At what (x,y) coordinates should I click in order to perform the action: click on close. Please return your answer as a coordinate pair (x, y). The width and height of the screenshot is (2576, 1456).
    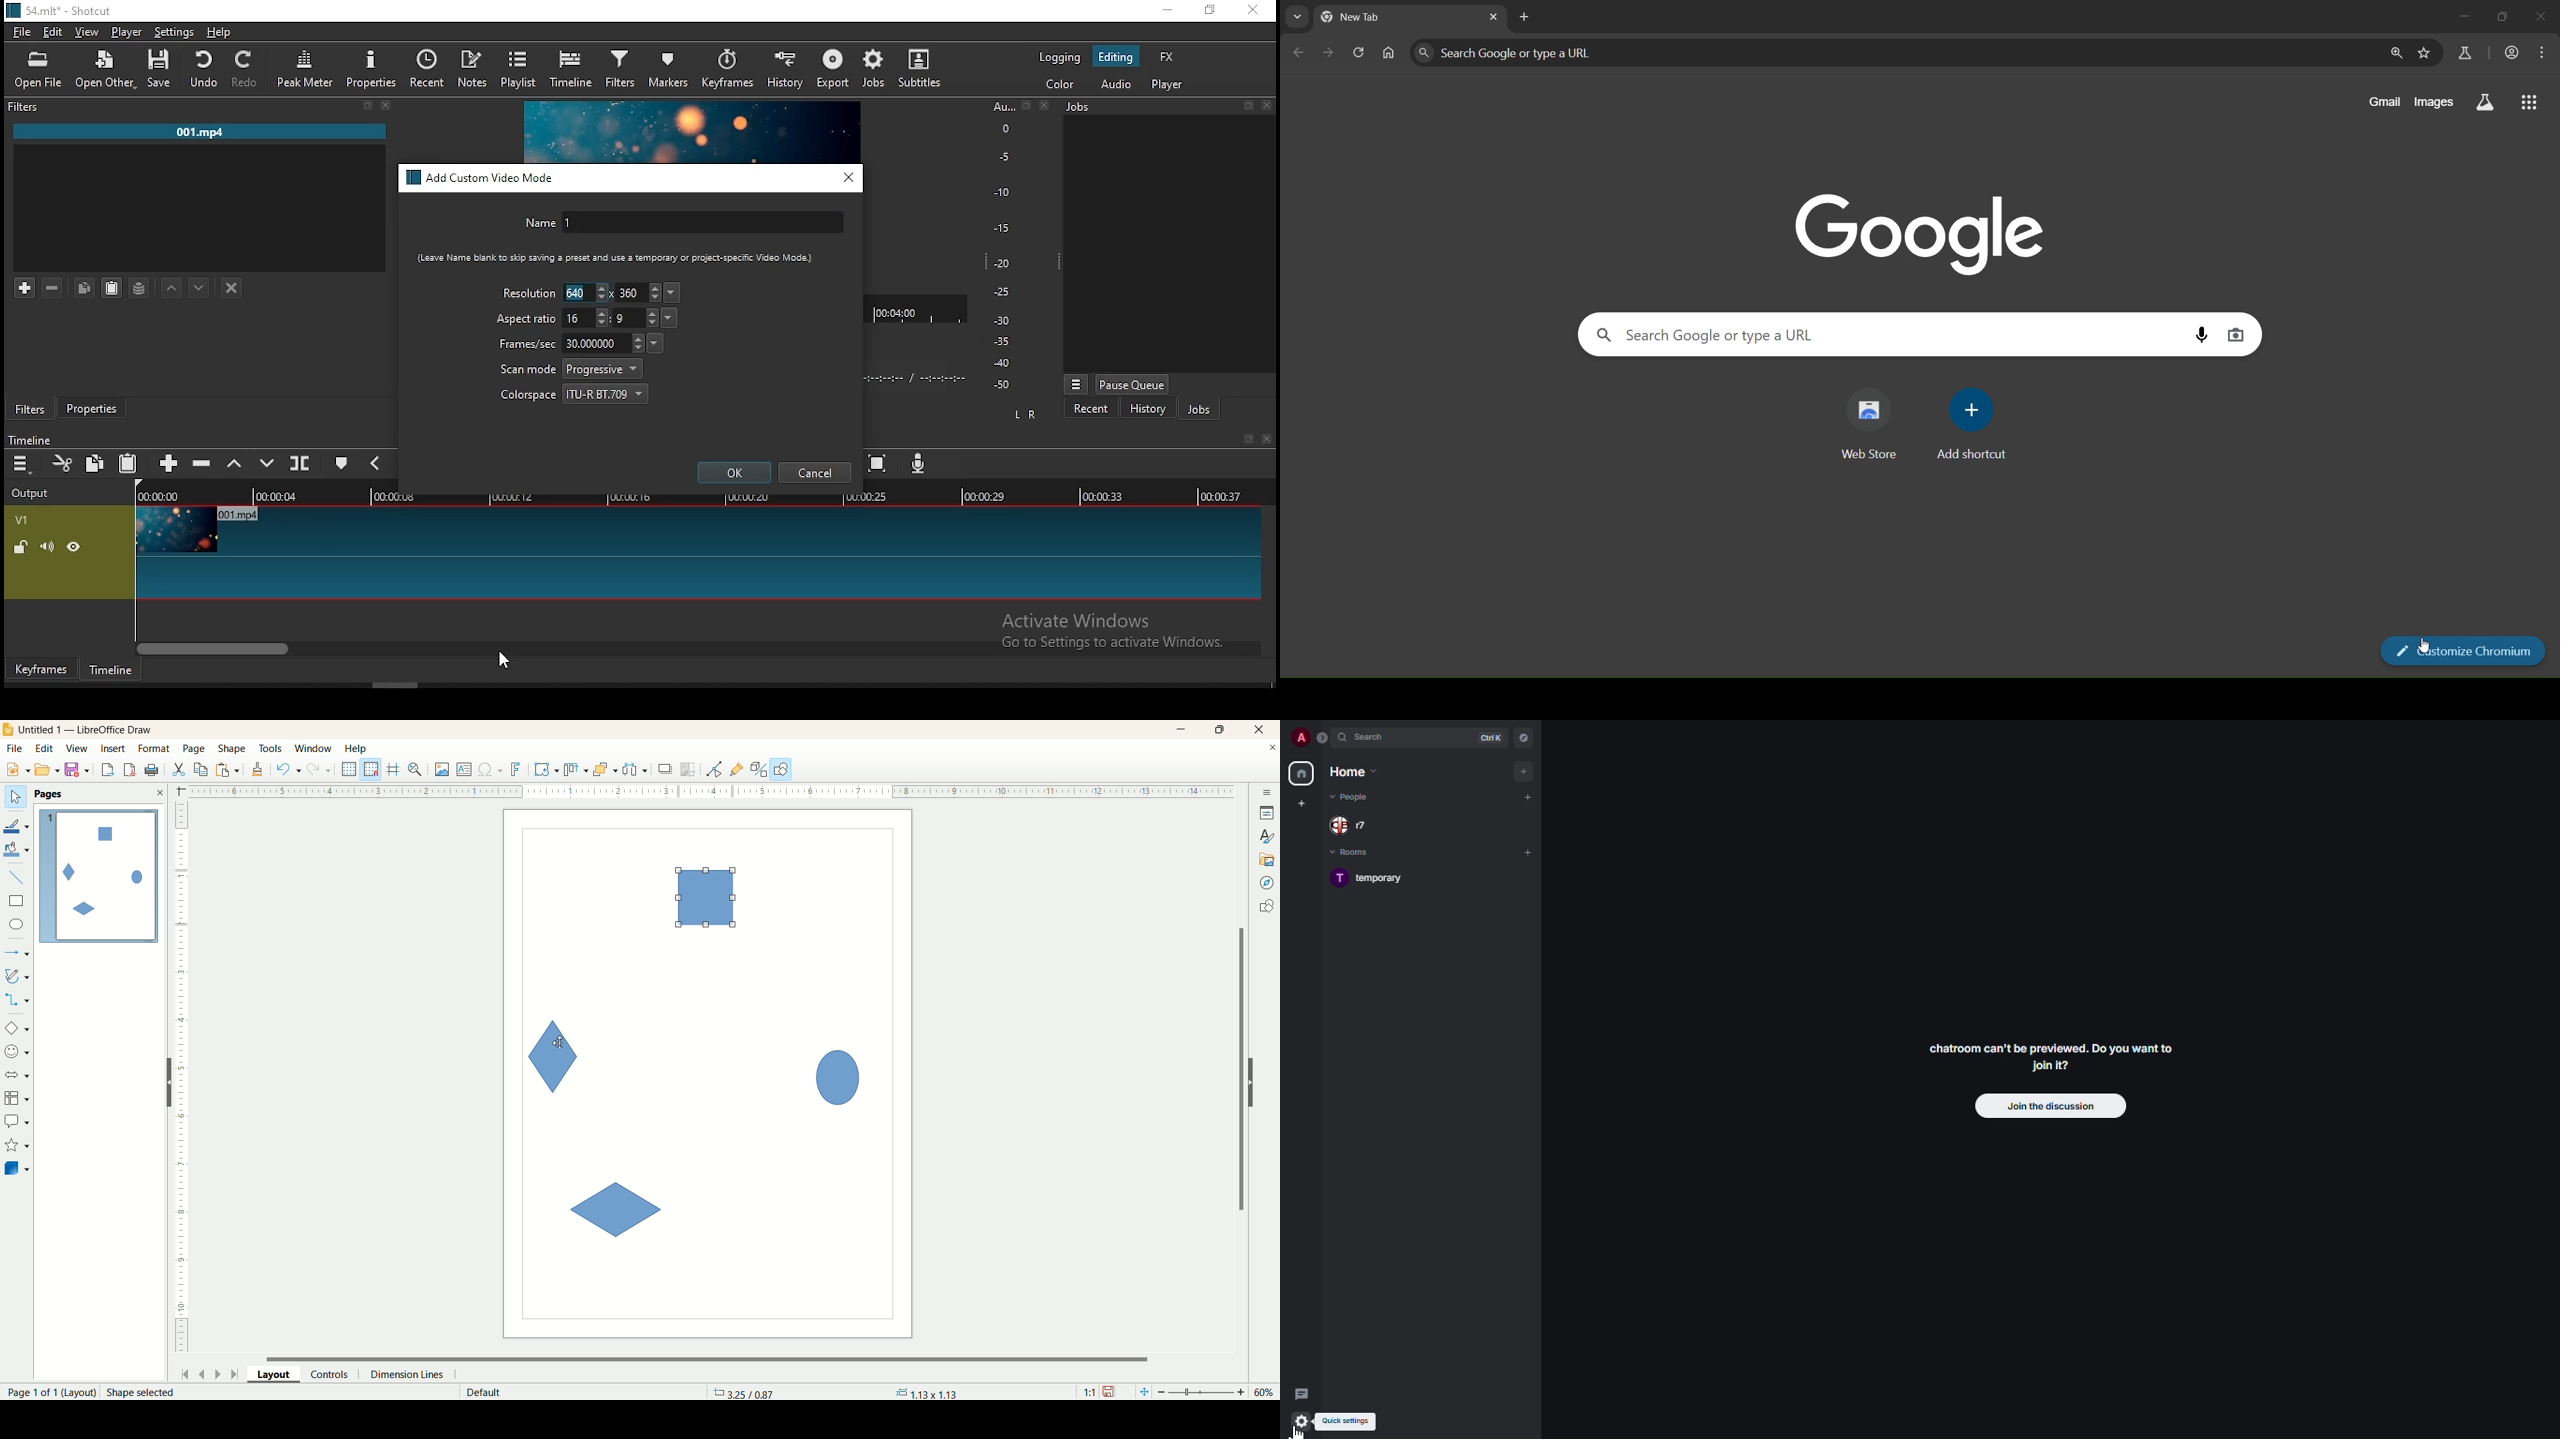
    Looking at the image, I should click on (1262, 730).